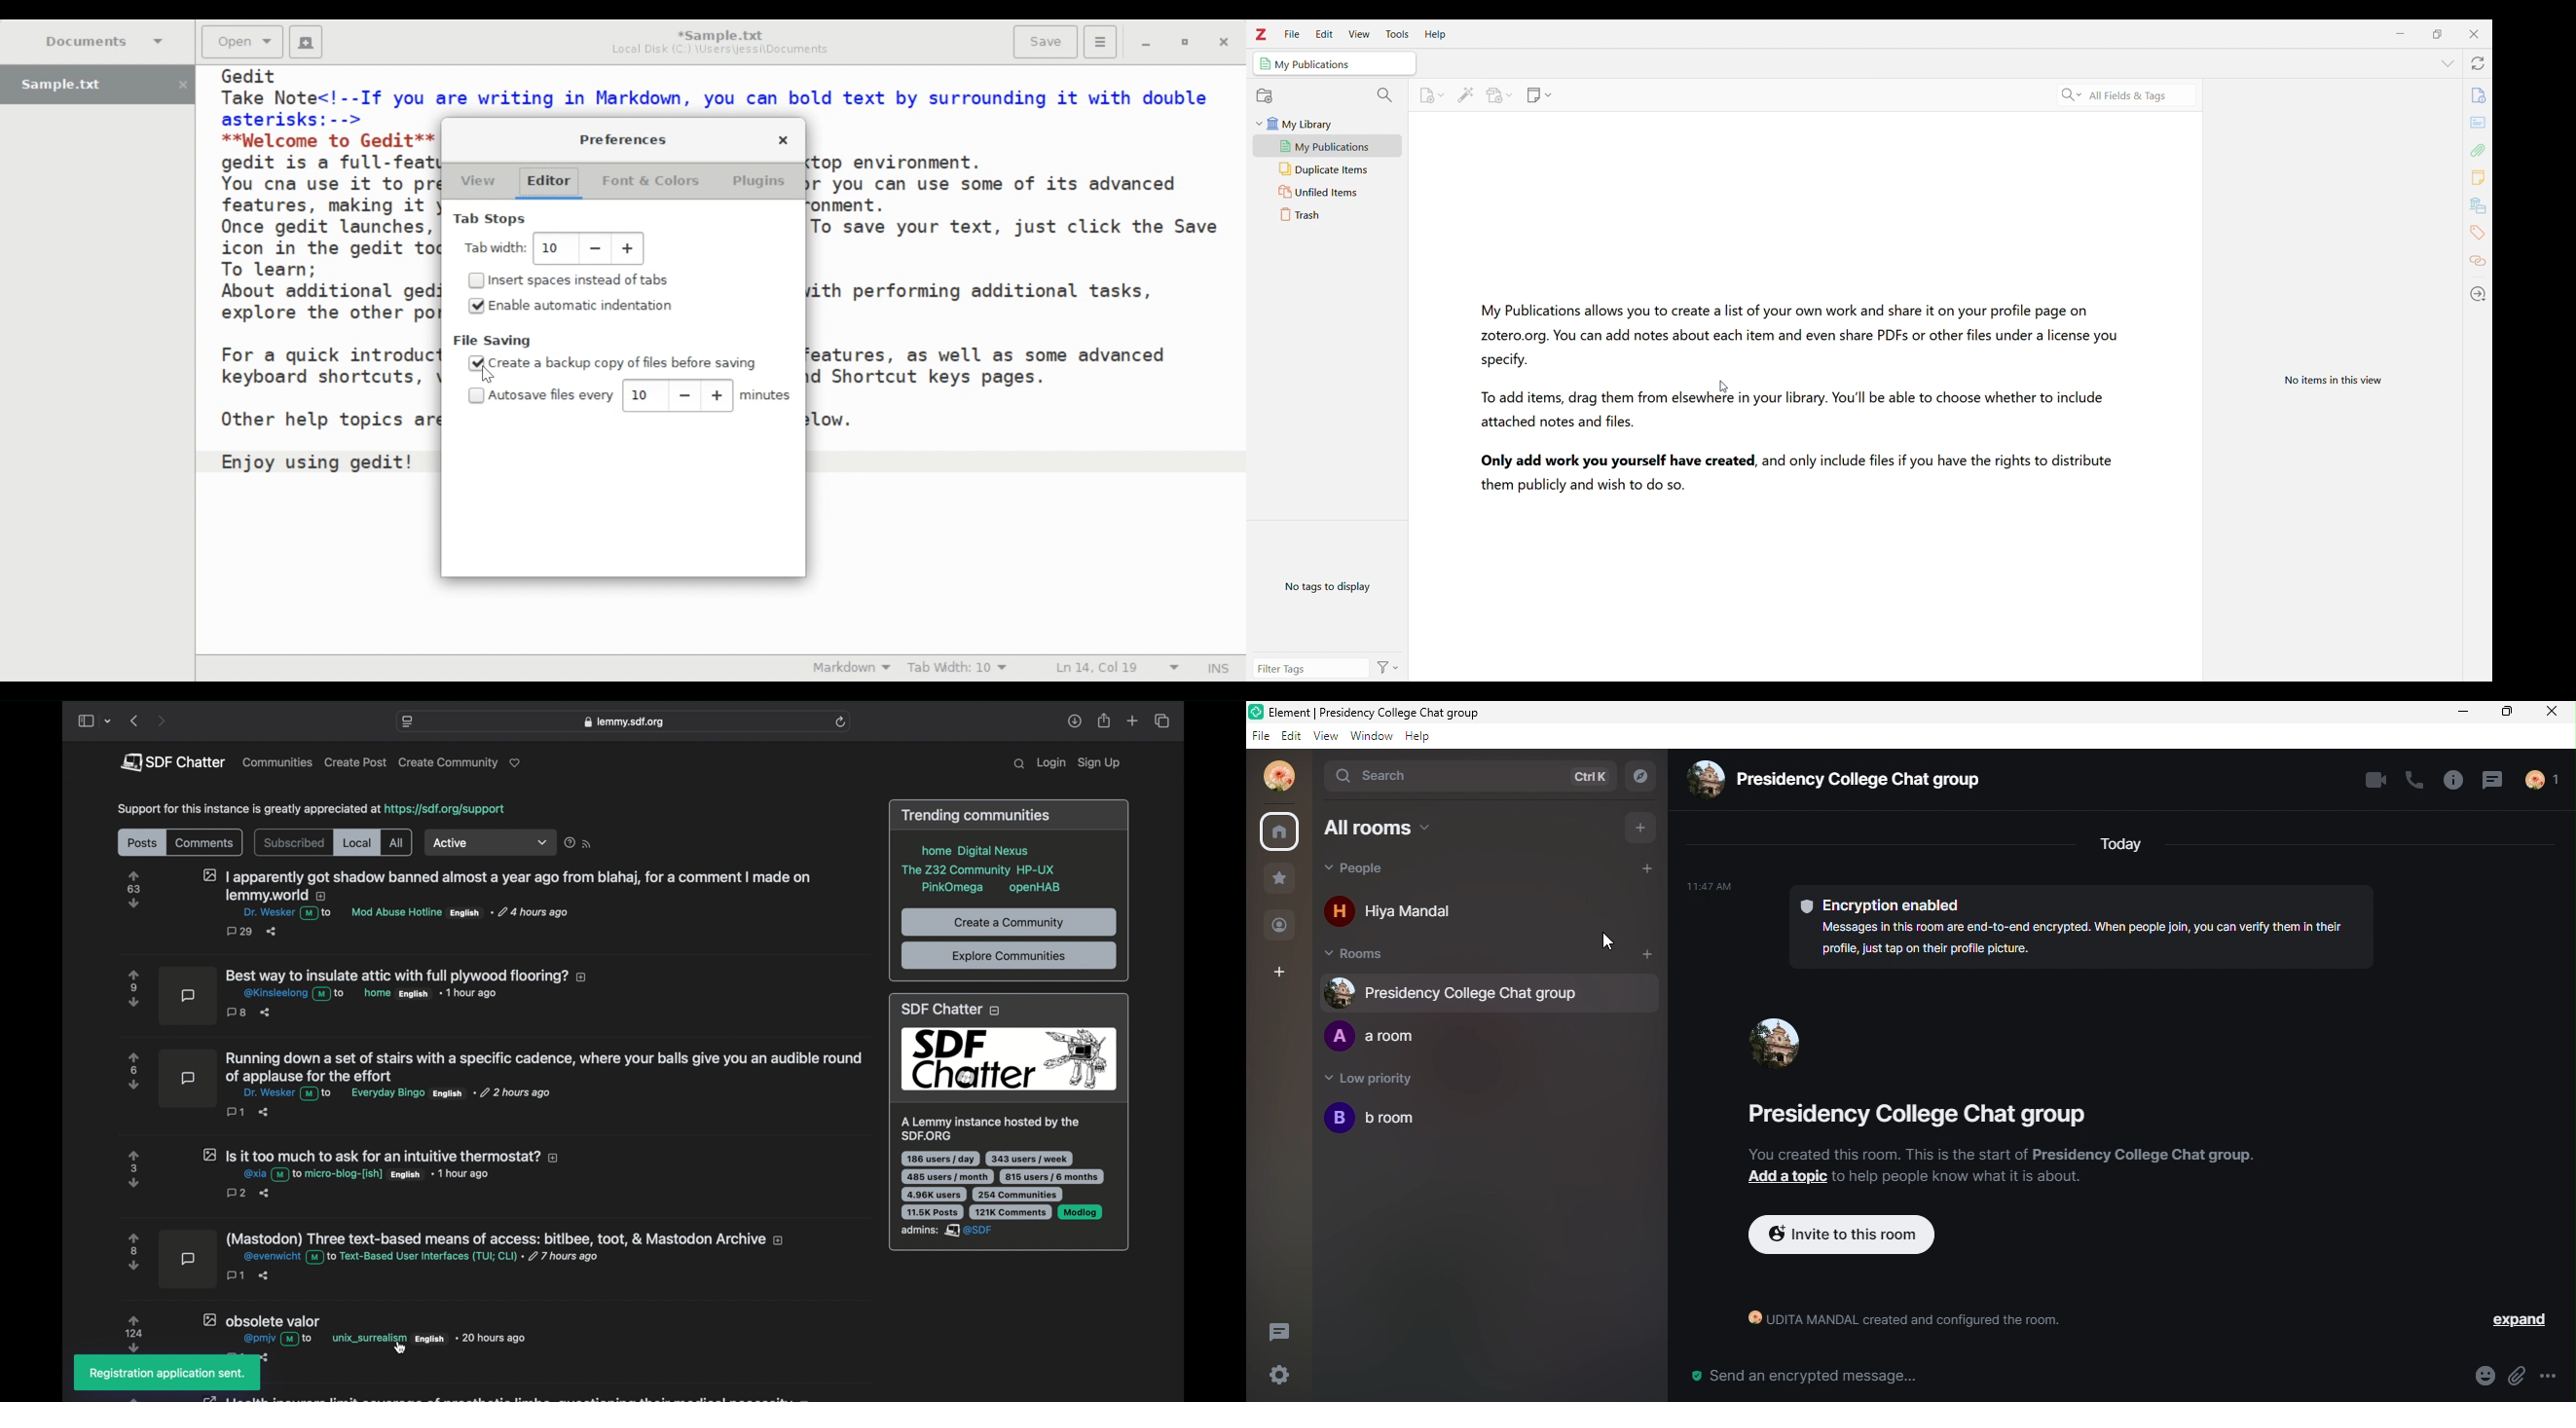 Image resolution: width=2576 pixels, height=1428 pixels. What do you see at coordinates (2479, 177) in the screenshot?
I see `Notes` at bounding box center [2479, 177].